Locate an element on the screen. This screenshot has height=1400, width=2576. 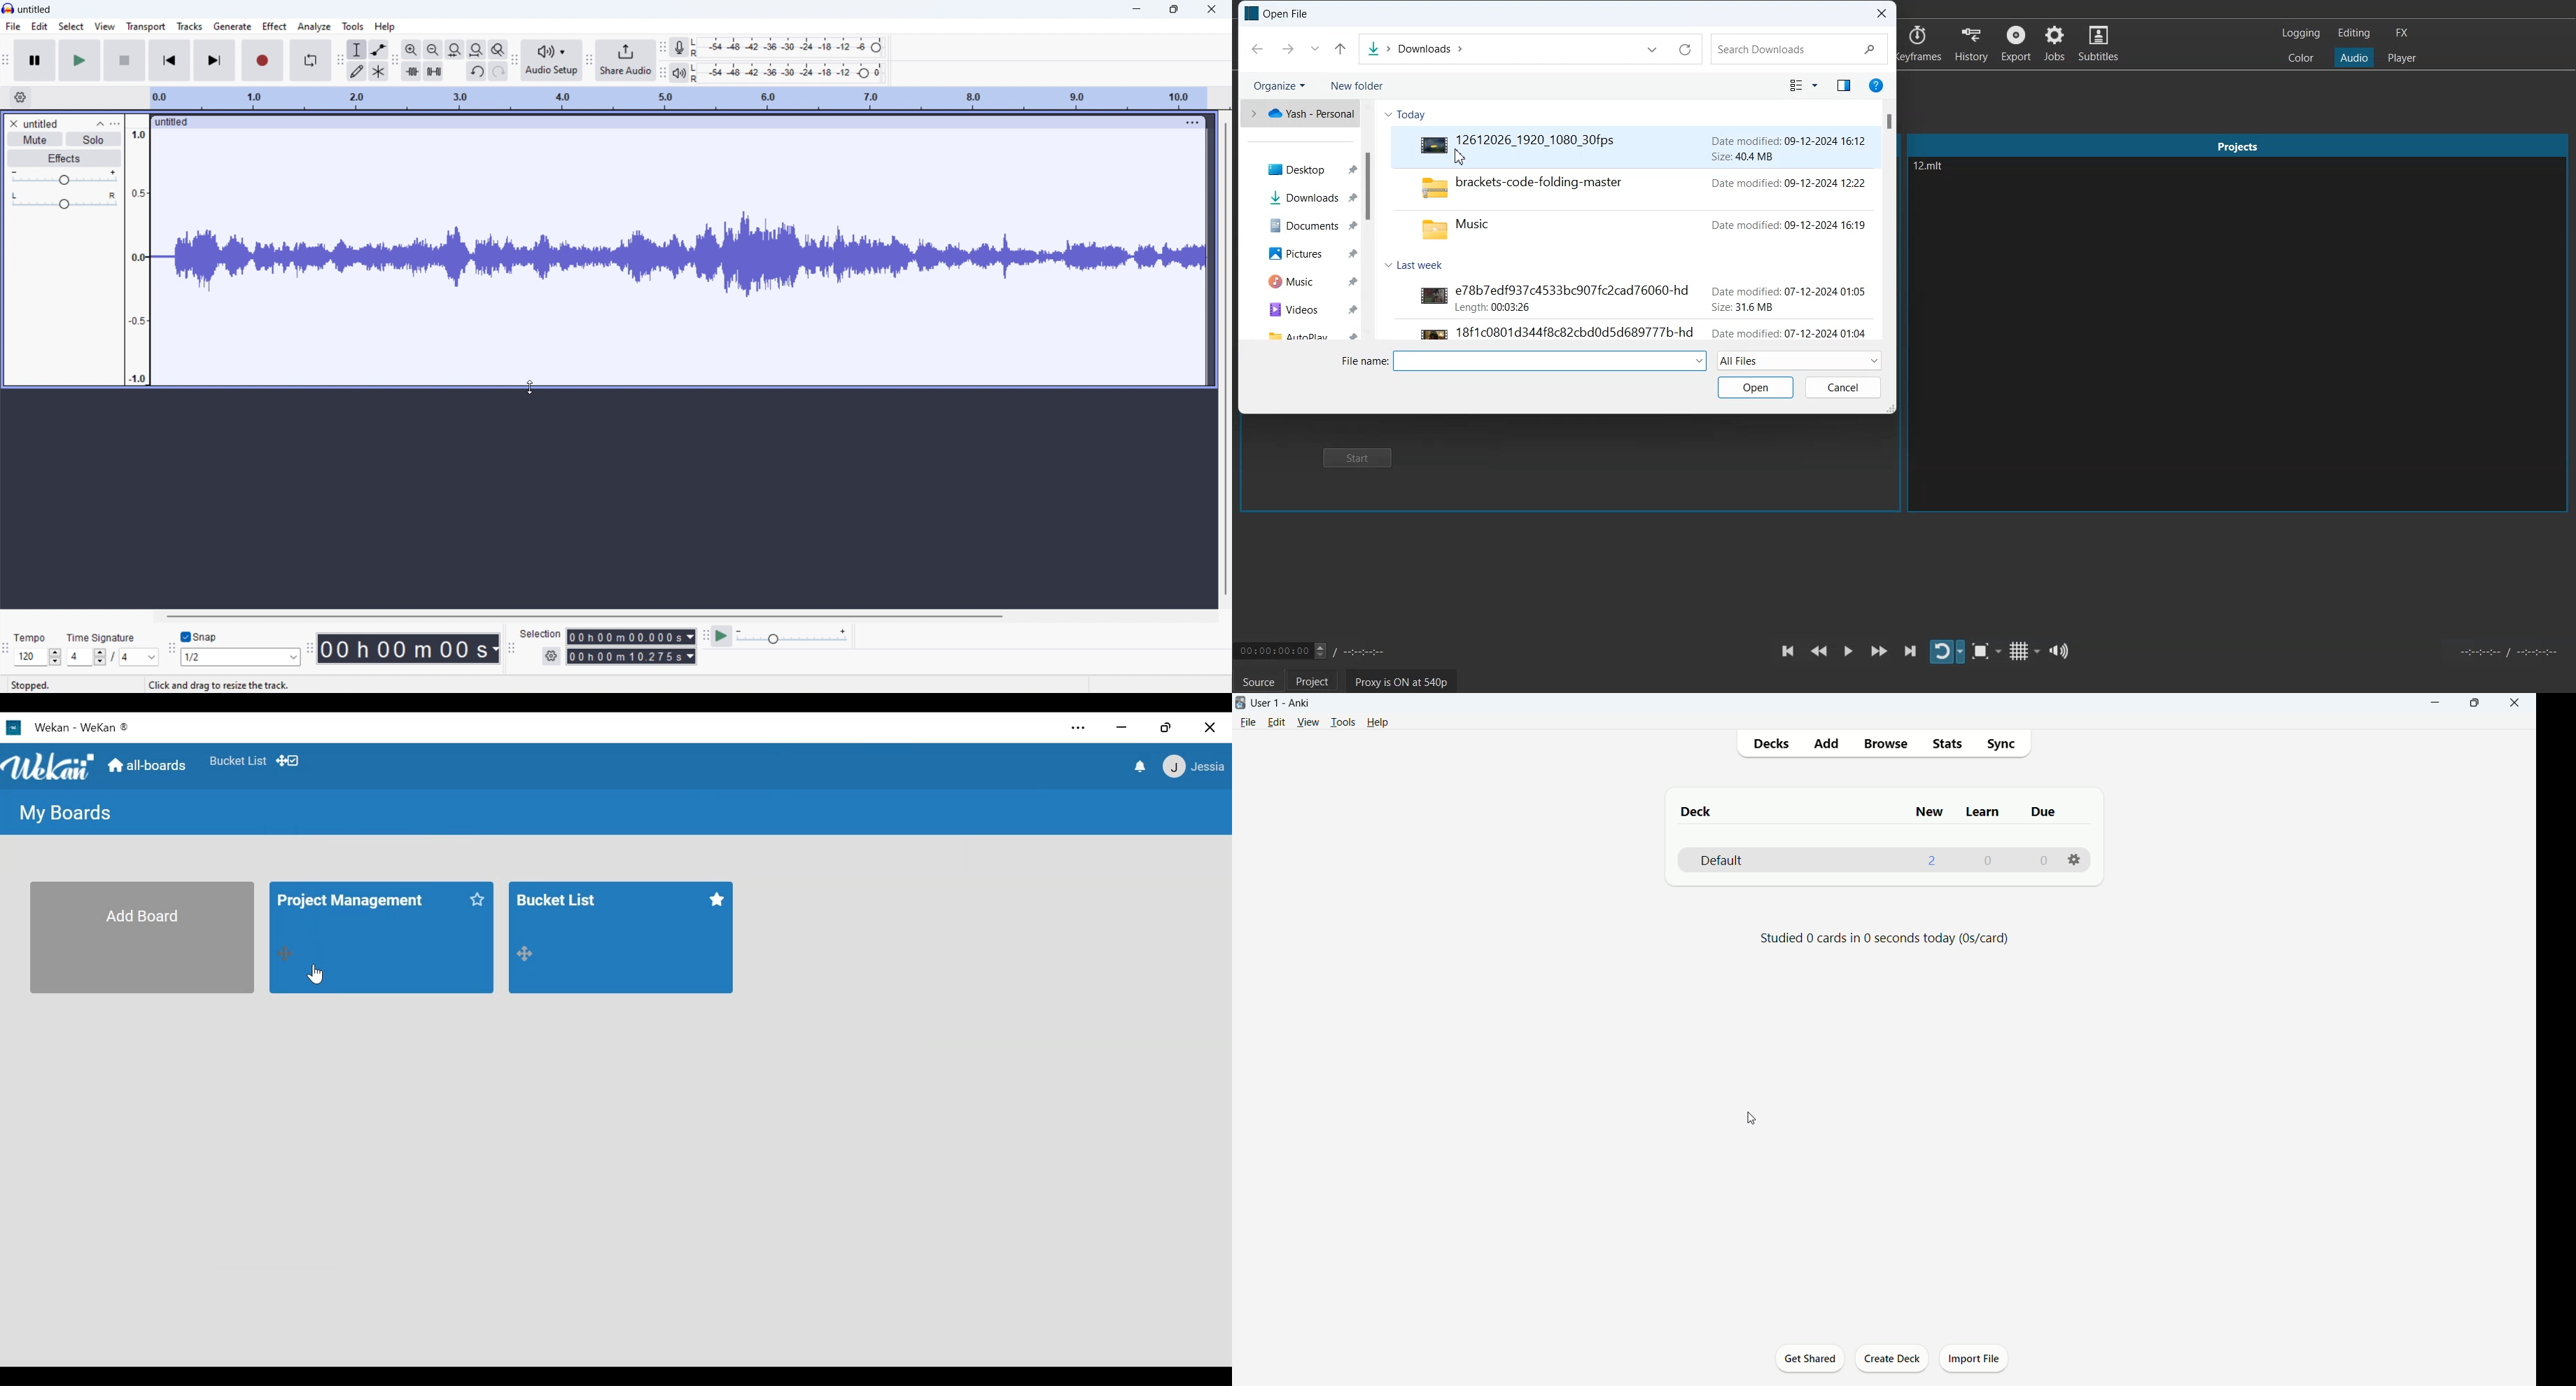
zoom out is located at coordinates (433, 49).